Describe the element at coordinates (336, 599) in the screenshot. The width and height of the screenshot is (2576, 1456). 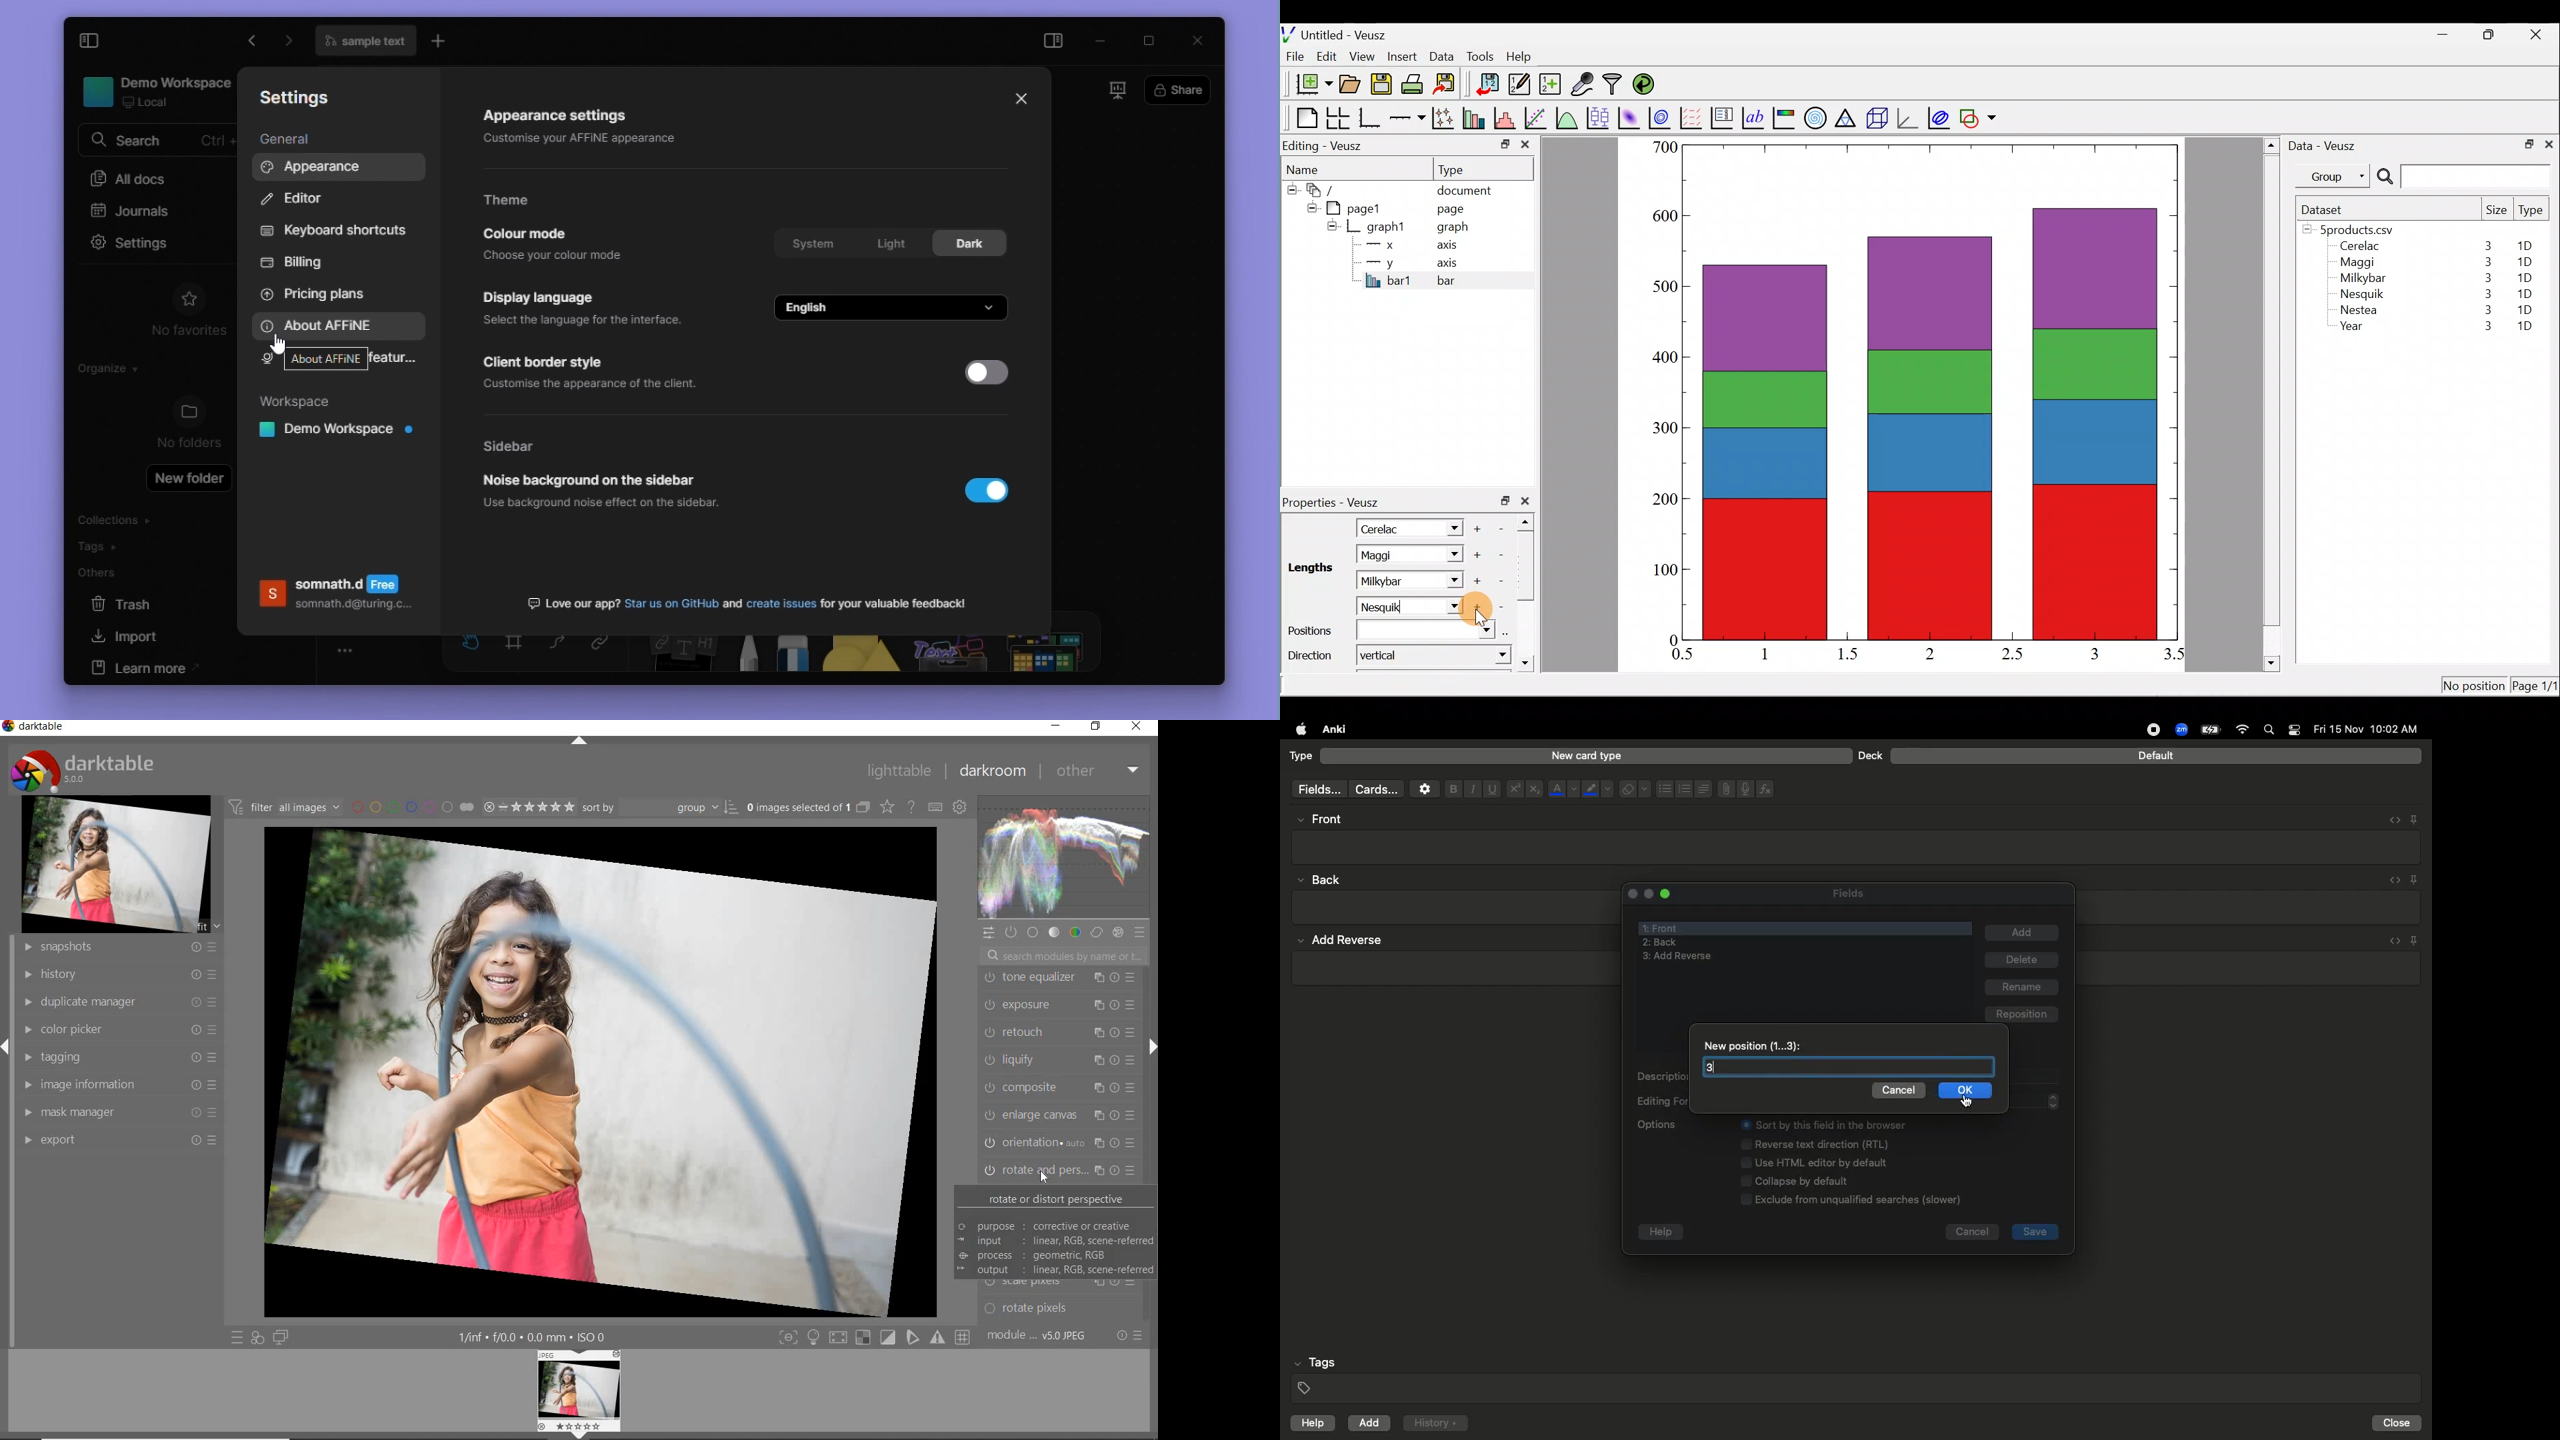
I see `Account details` at that location.